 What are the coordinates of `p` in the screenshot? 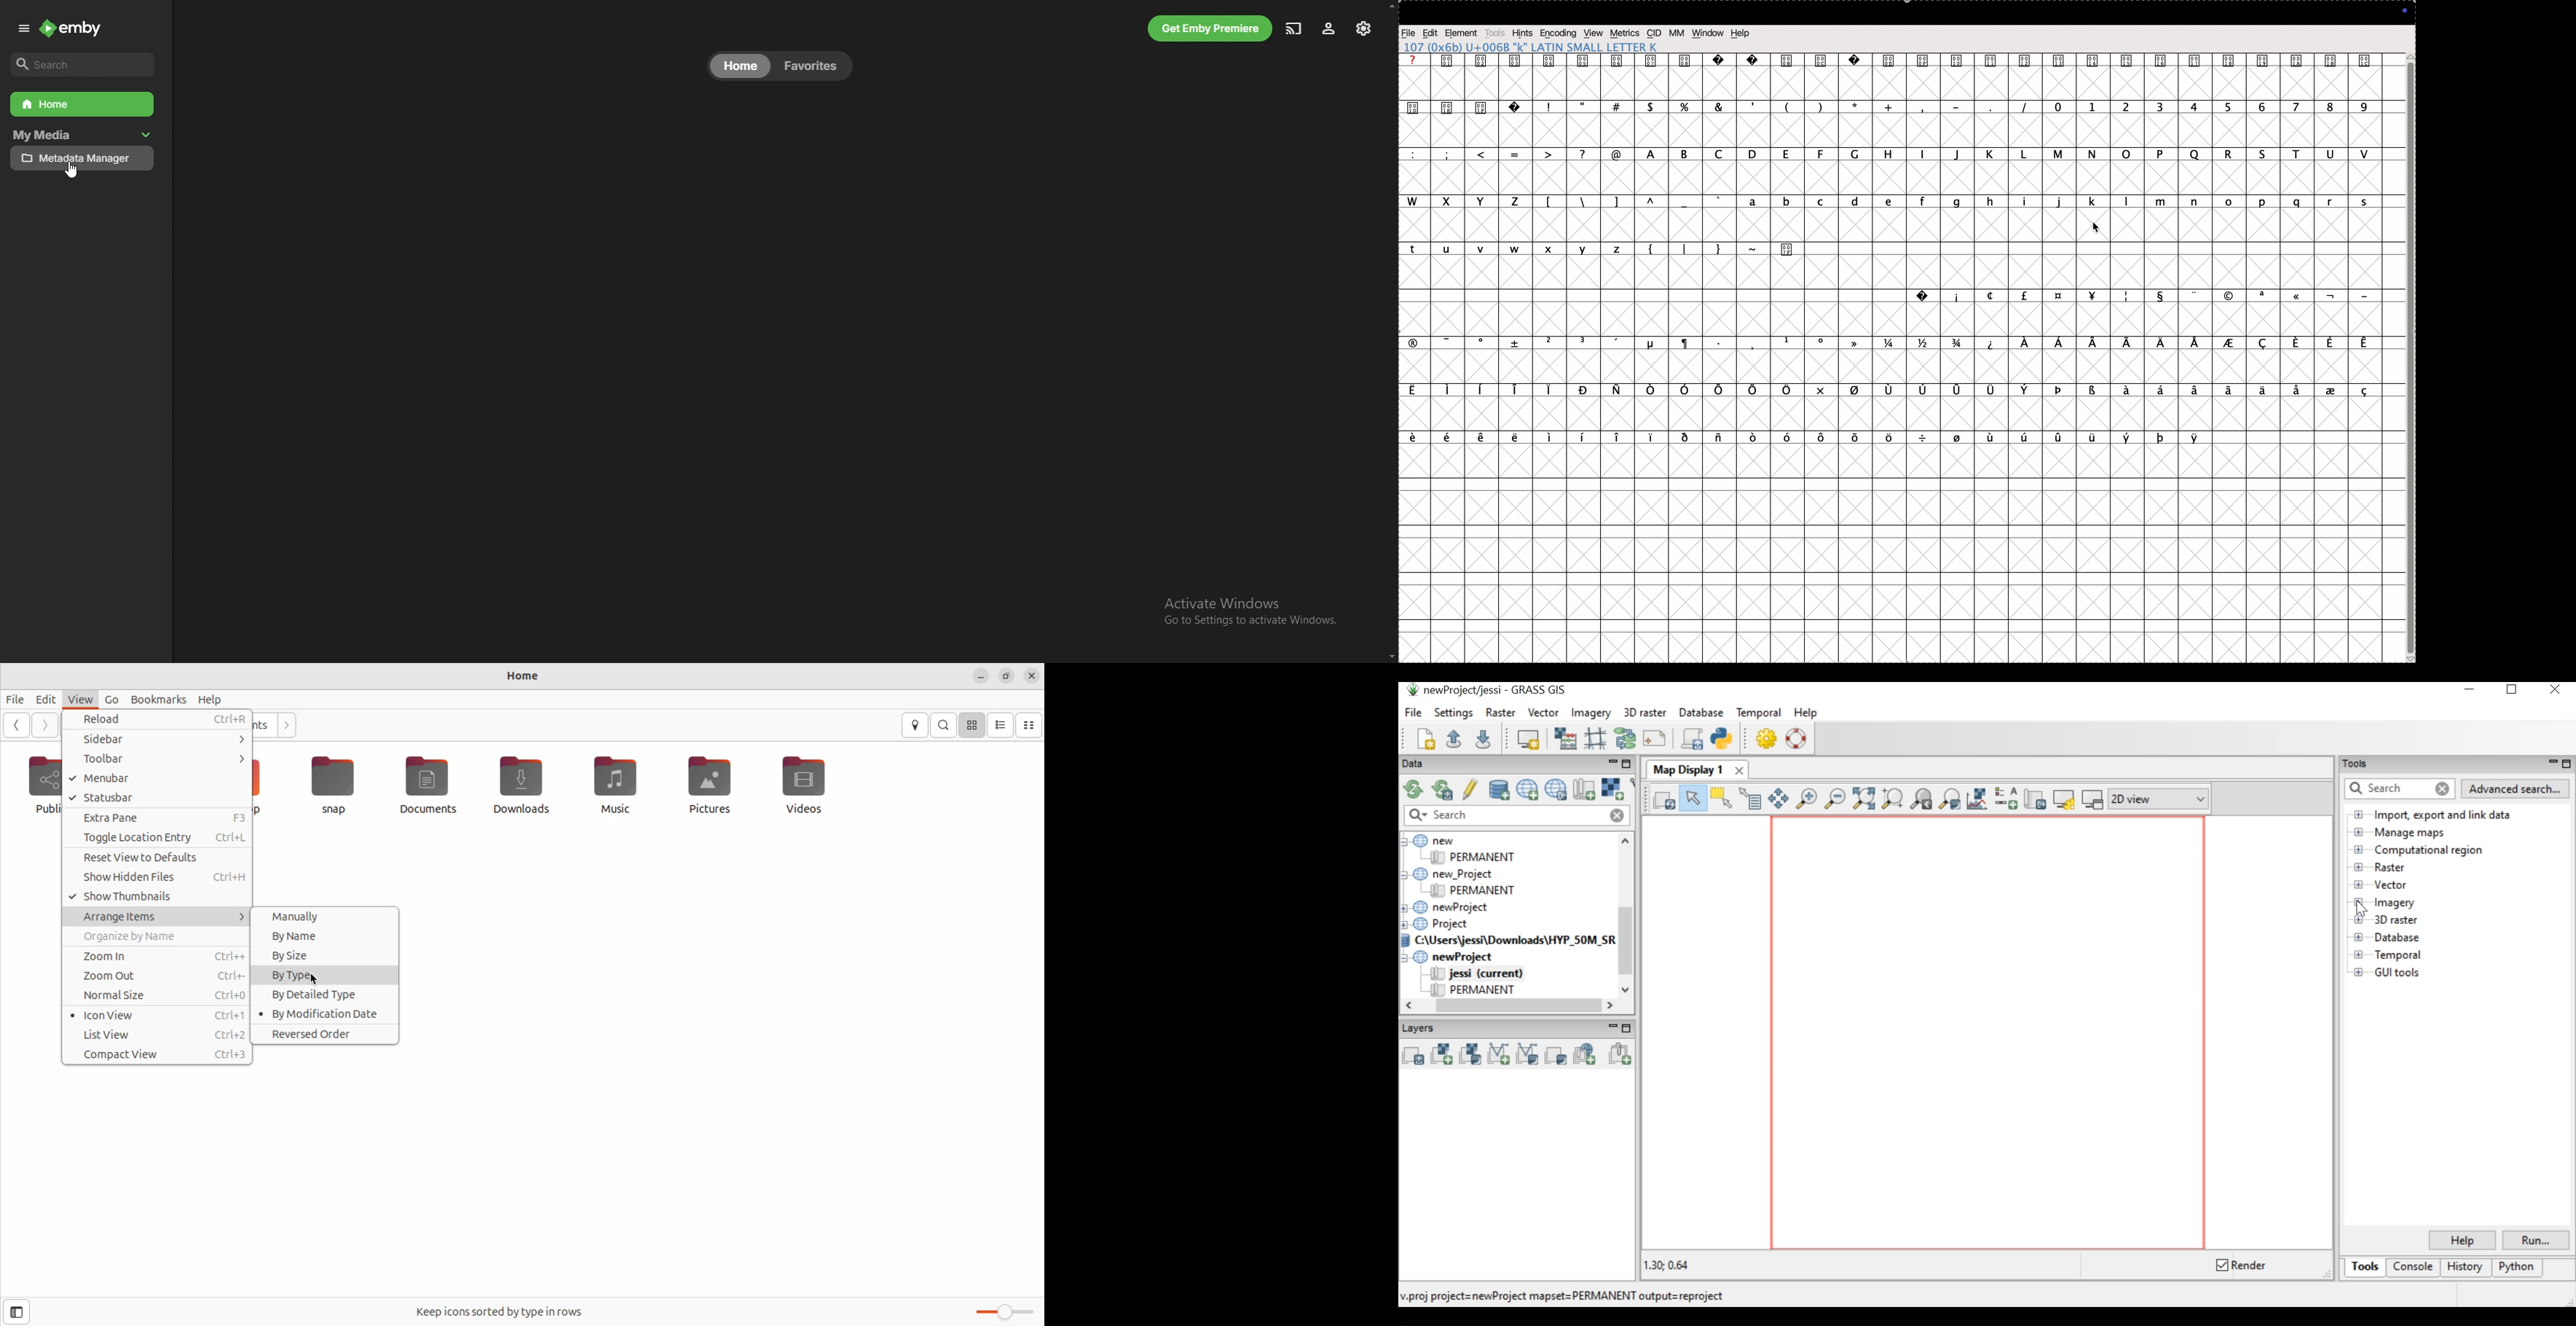 It's located at (2264, 202).